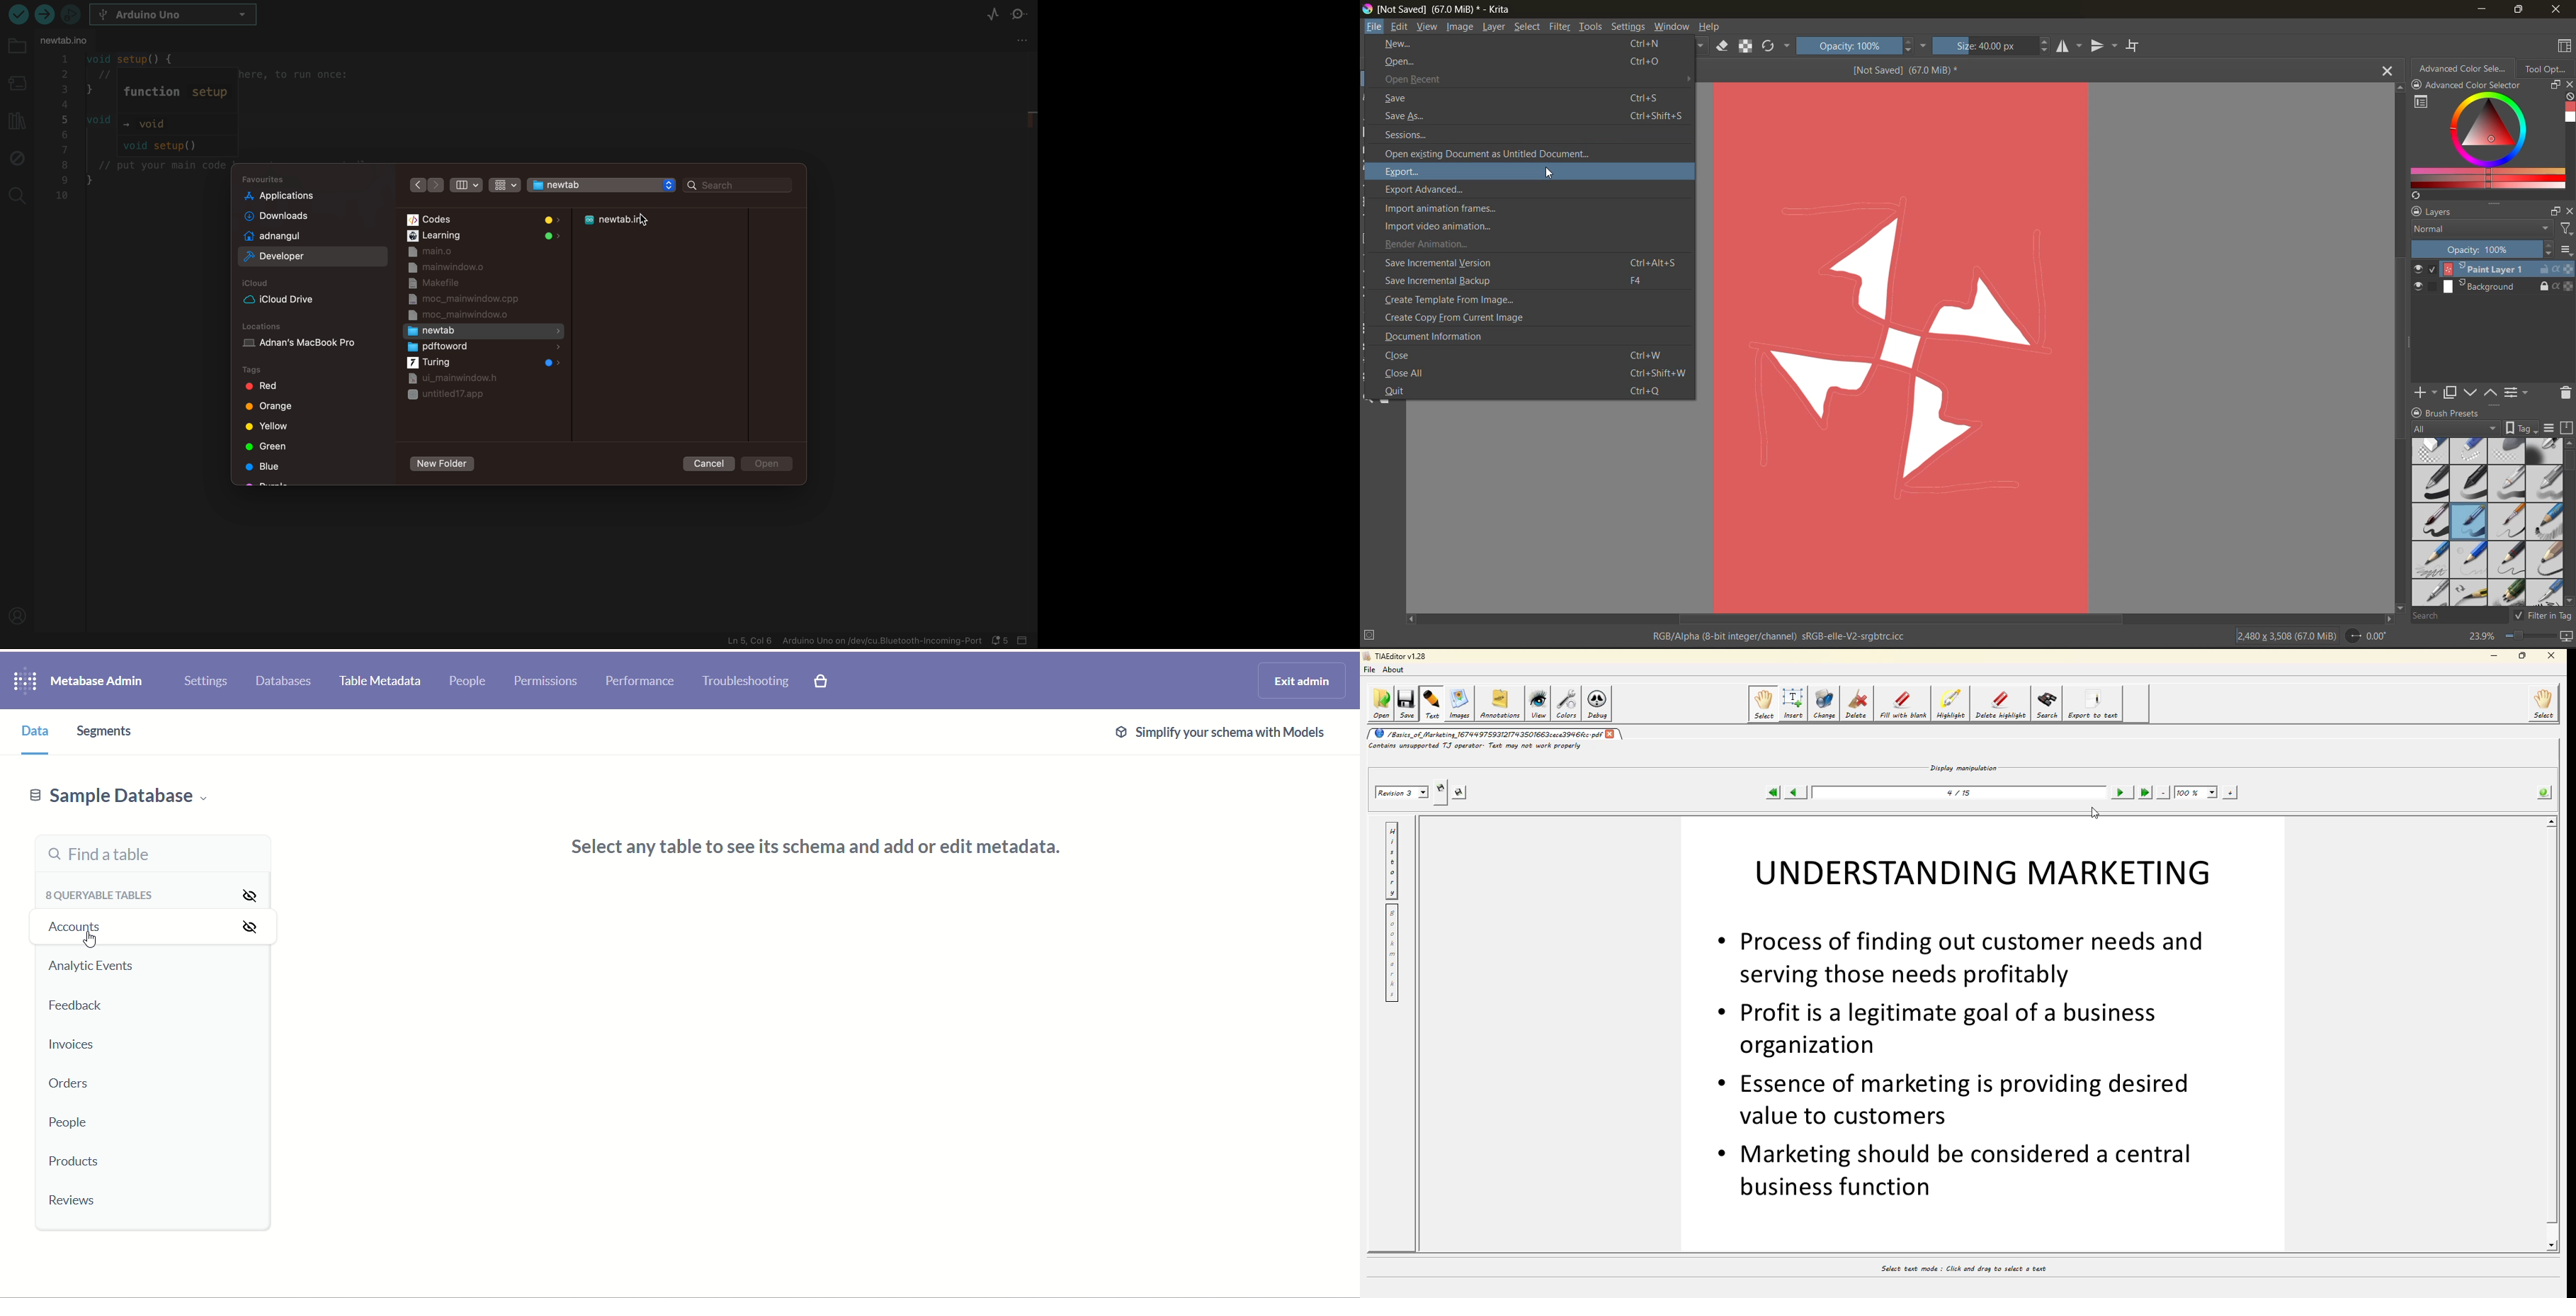 The height and width of the screenshot is (1316, 2576). I want to click on close, so click(2569, 85).